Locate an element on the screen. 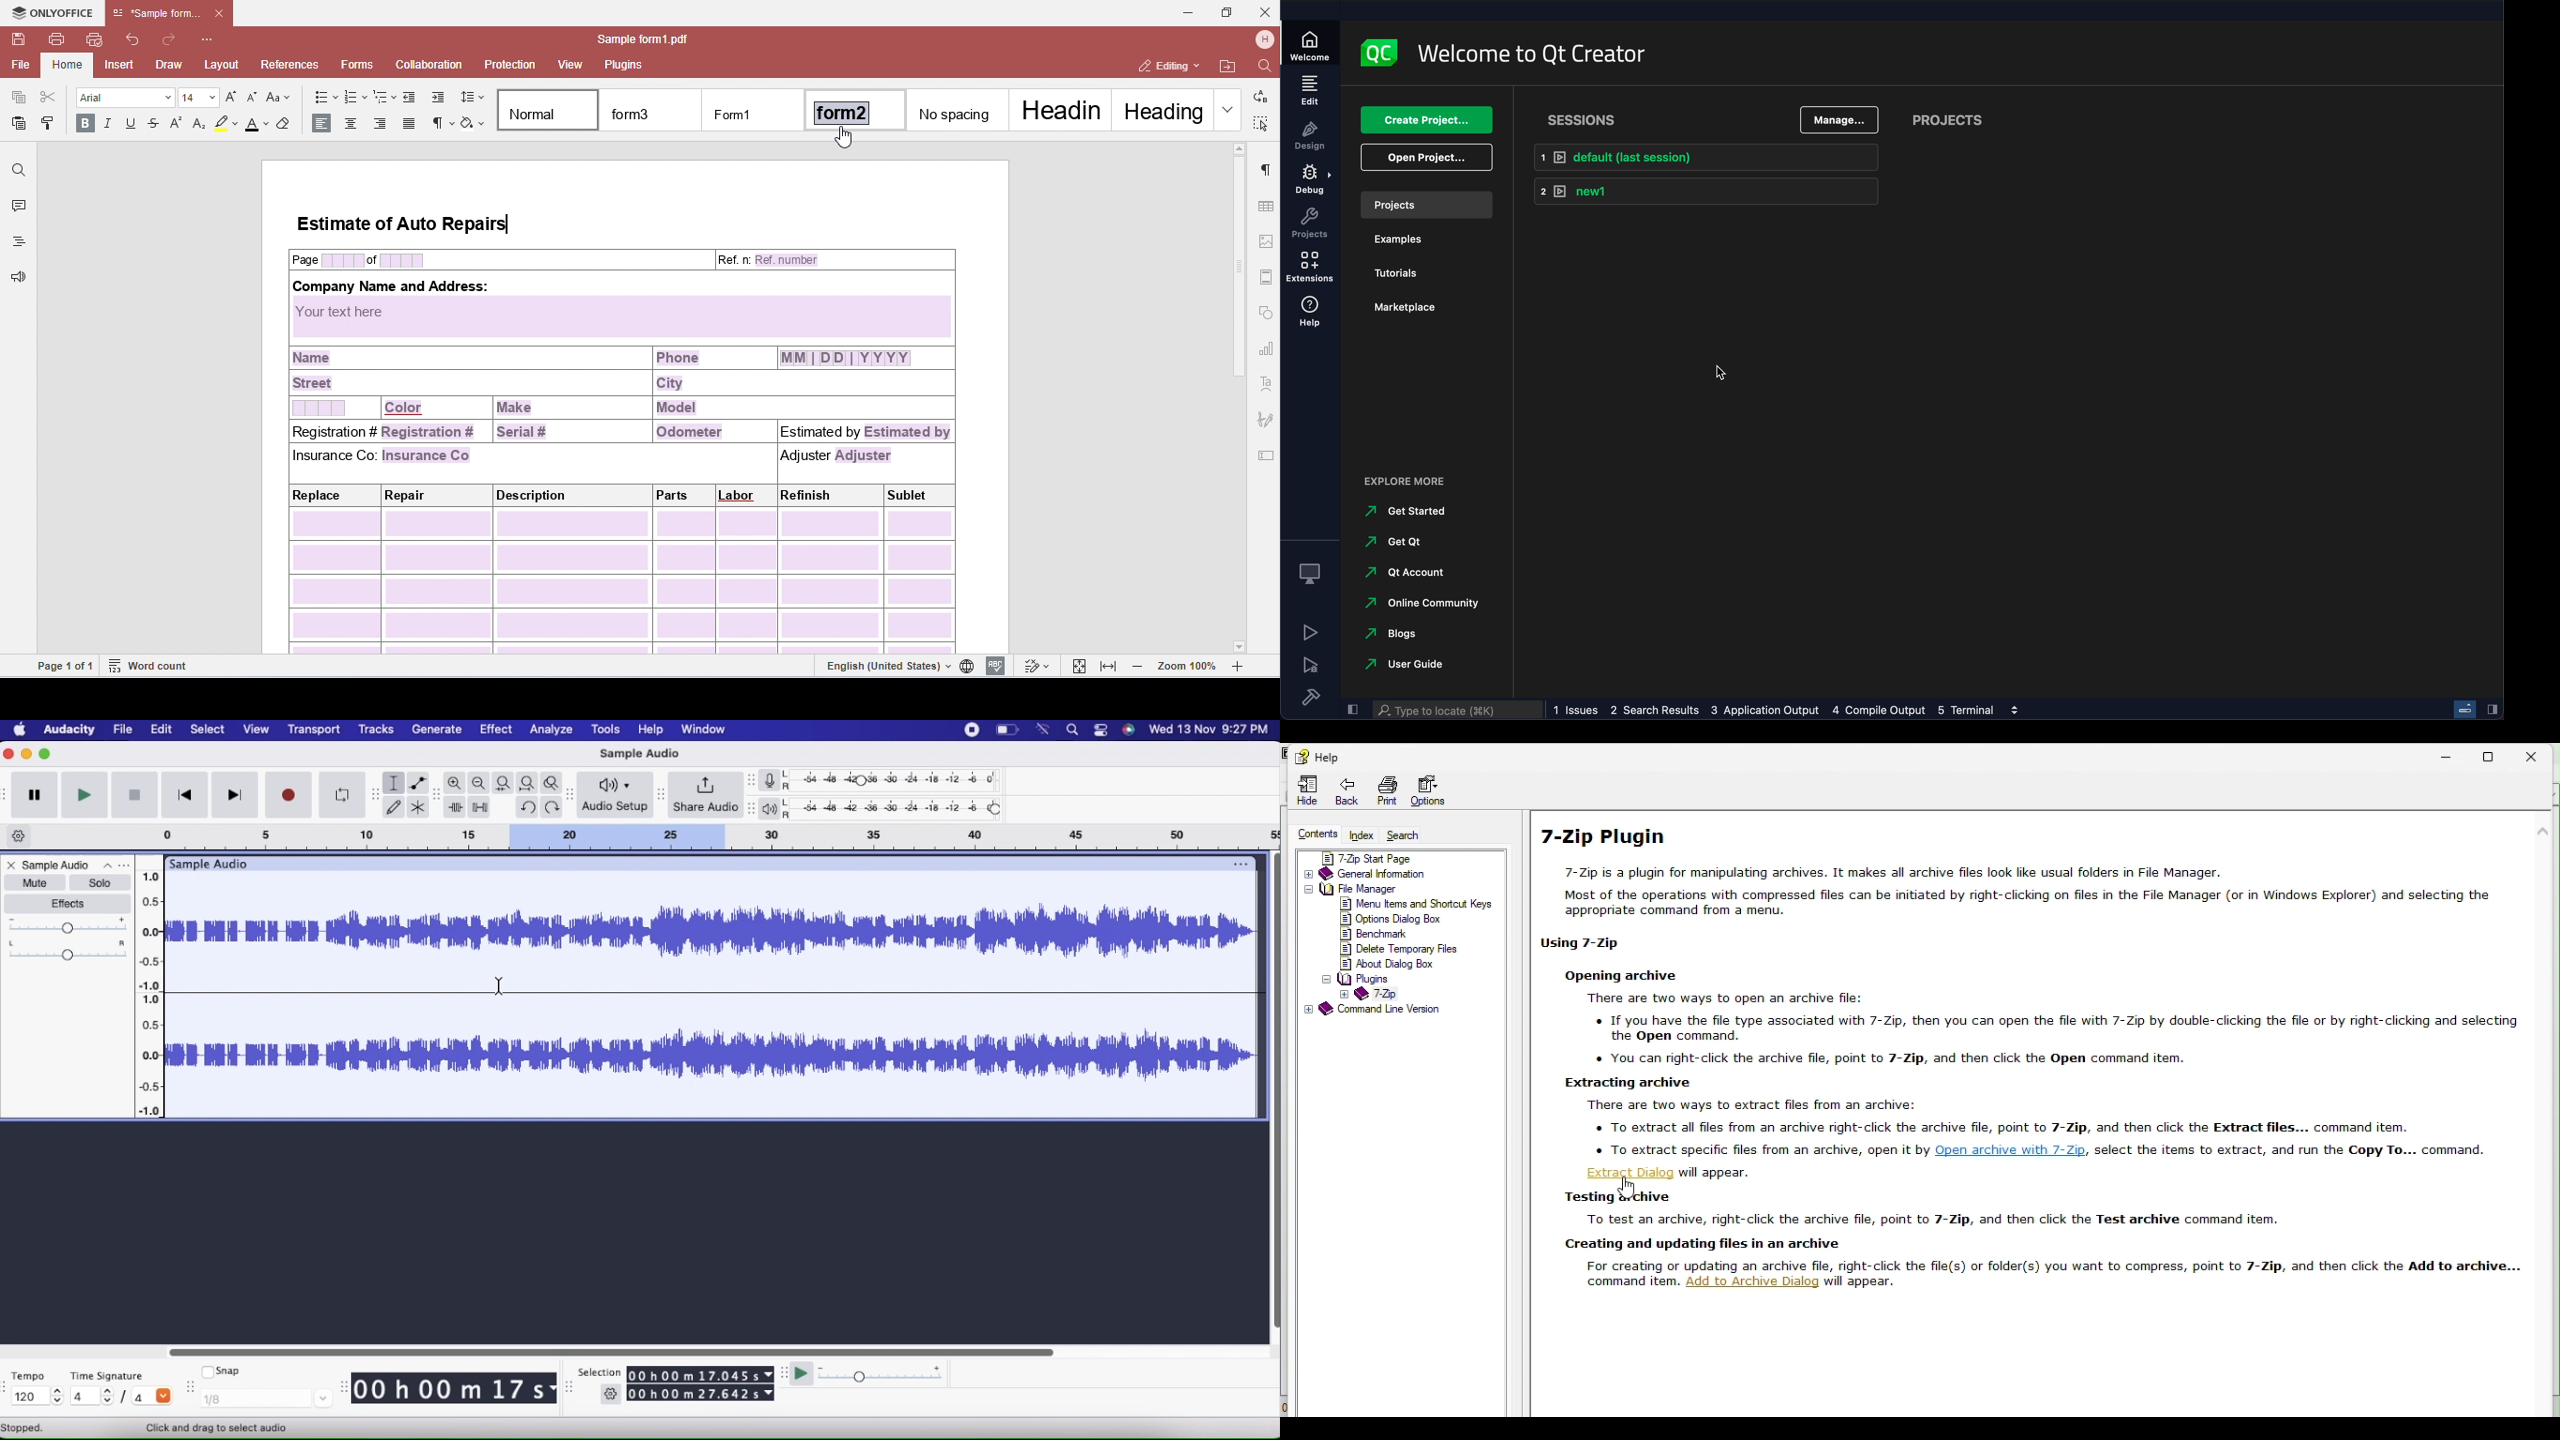  benchmark is located at coordinates (1376, 933).